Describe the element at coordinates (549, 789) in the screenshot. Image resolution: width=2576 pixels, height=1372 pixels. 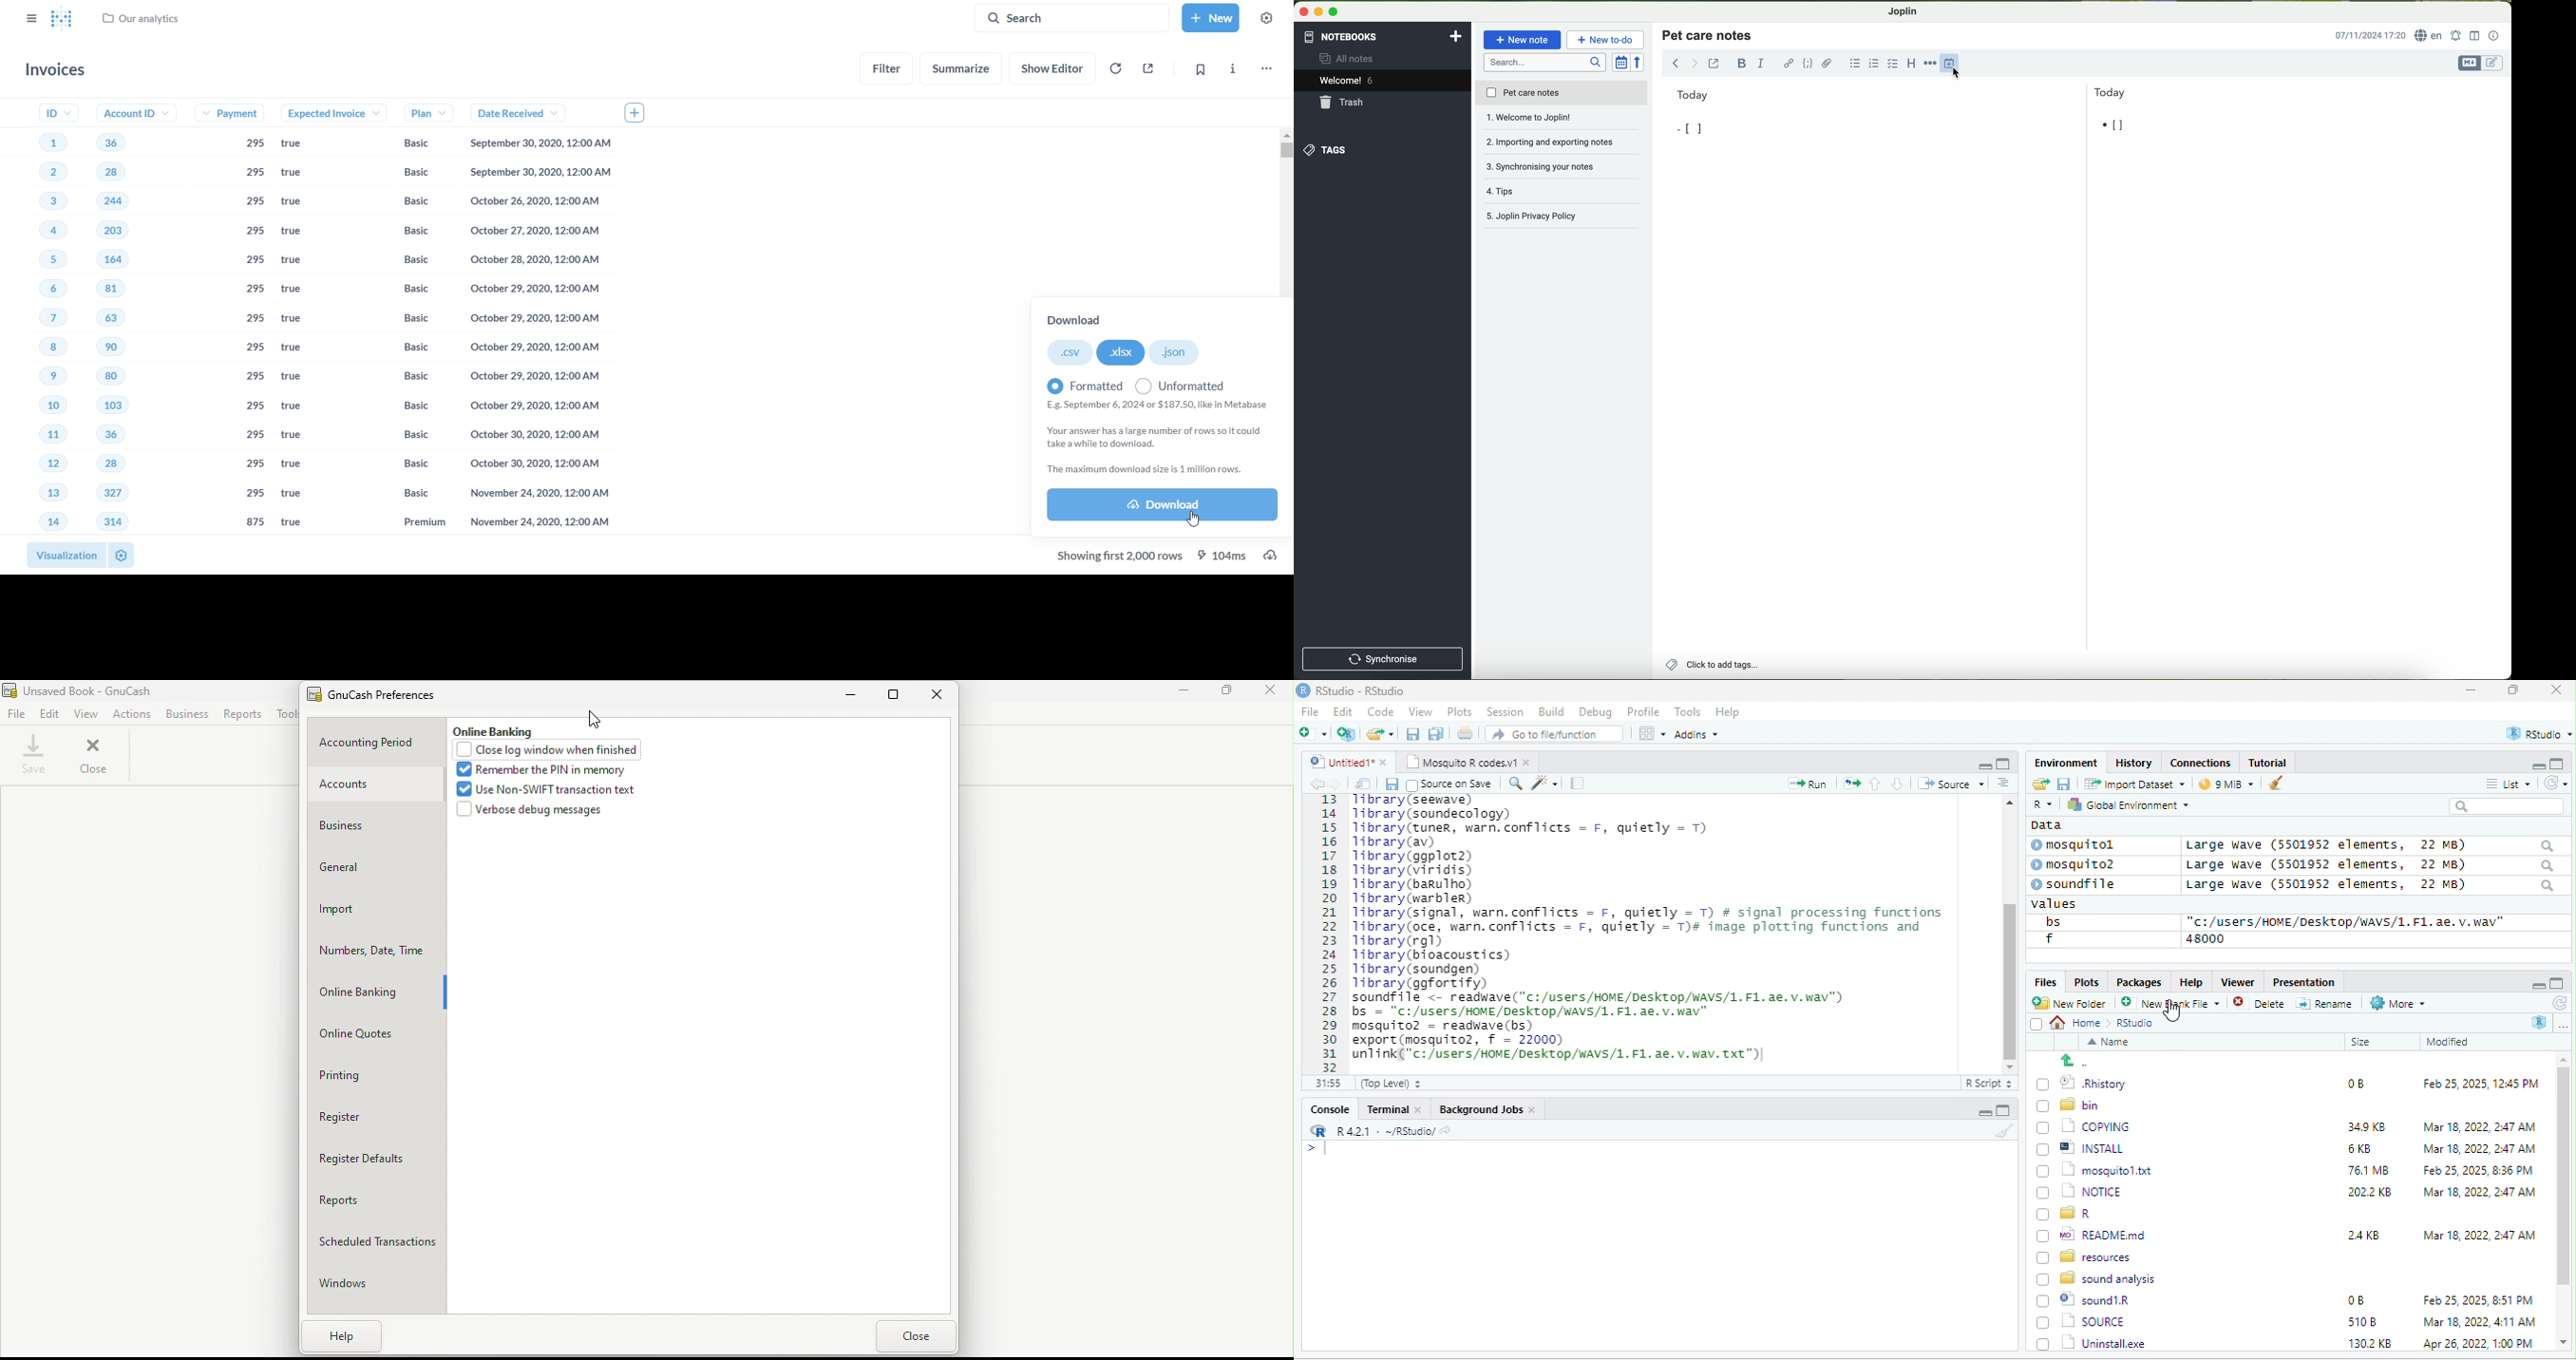
I see `Use non-swift transaction text` at that location.